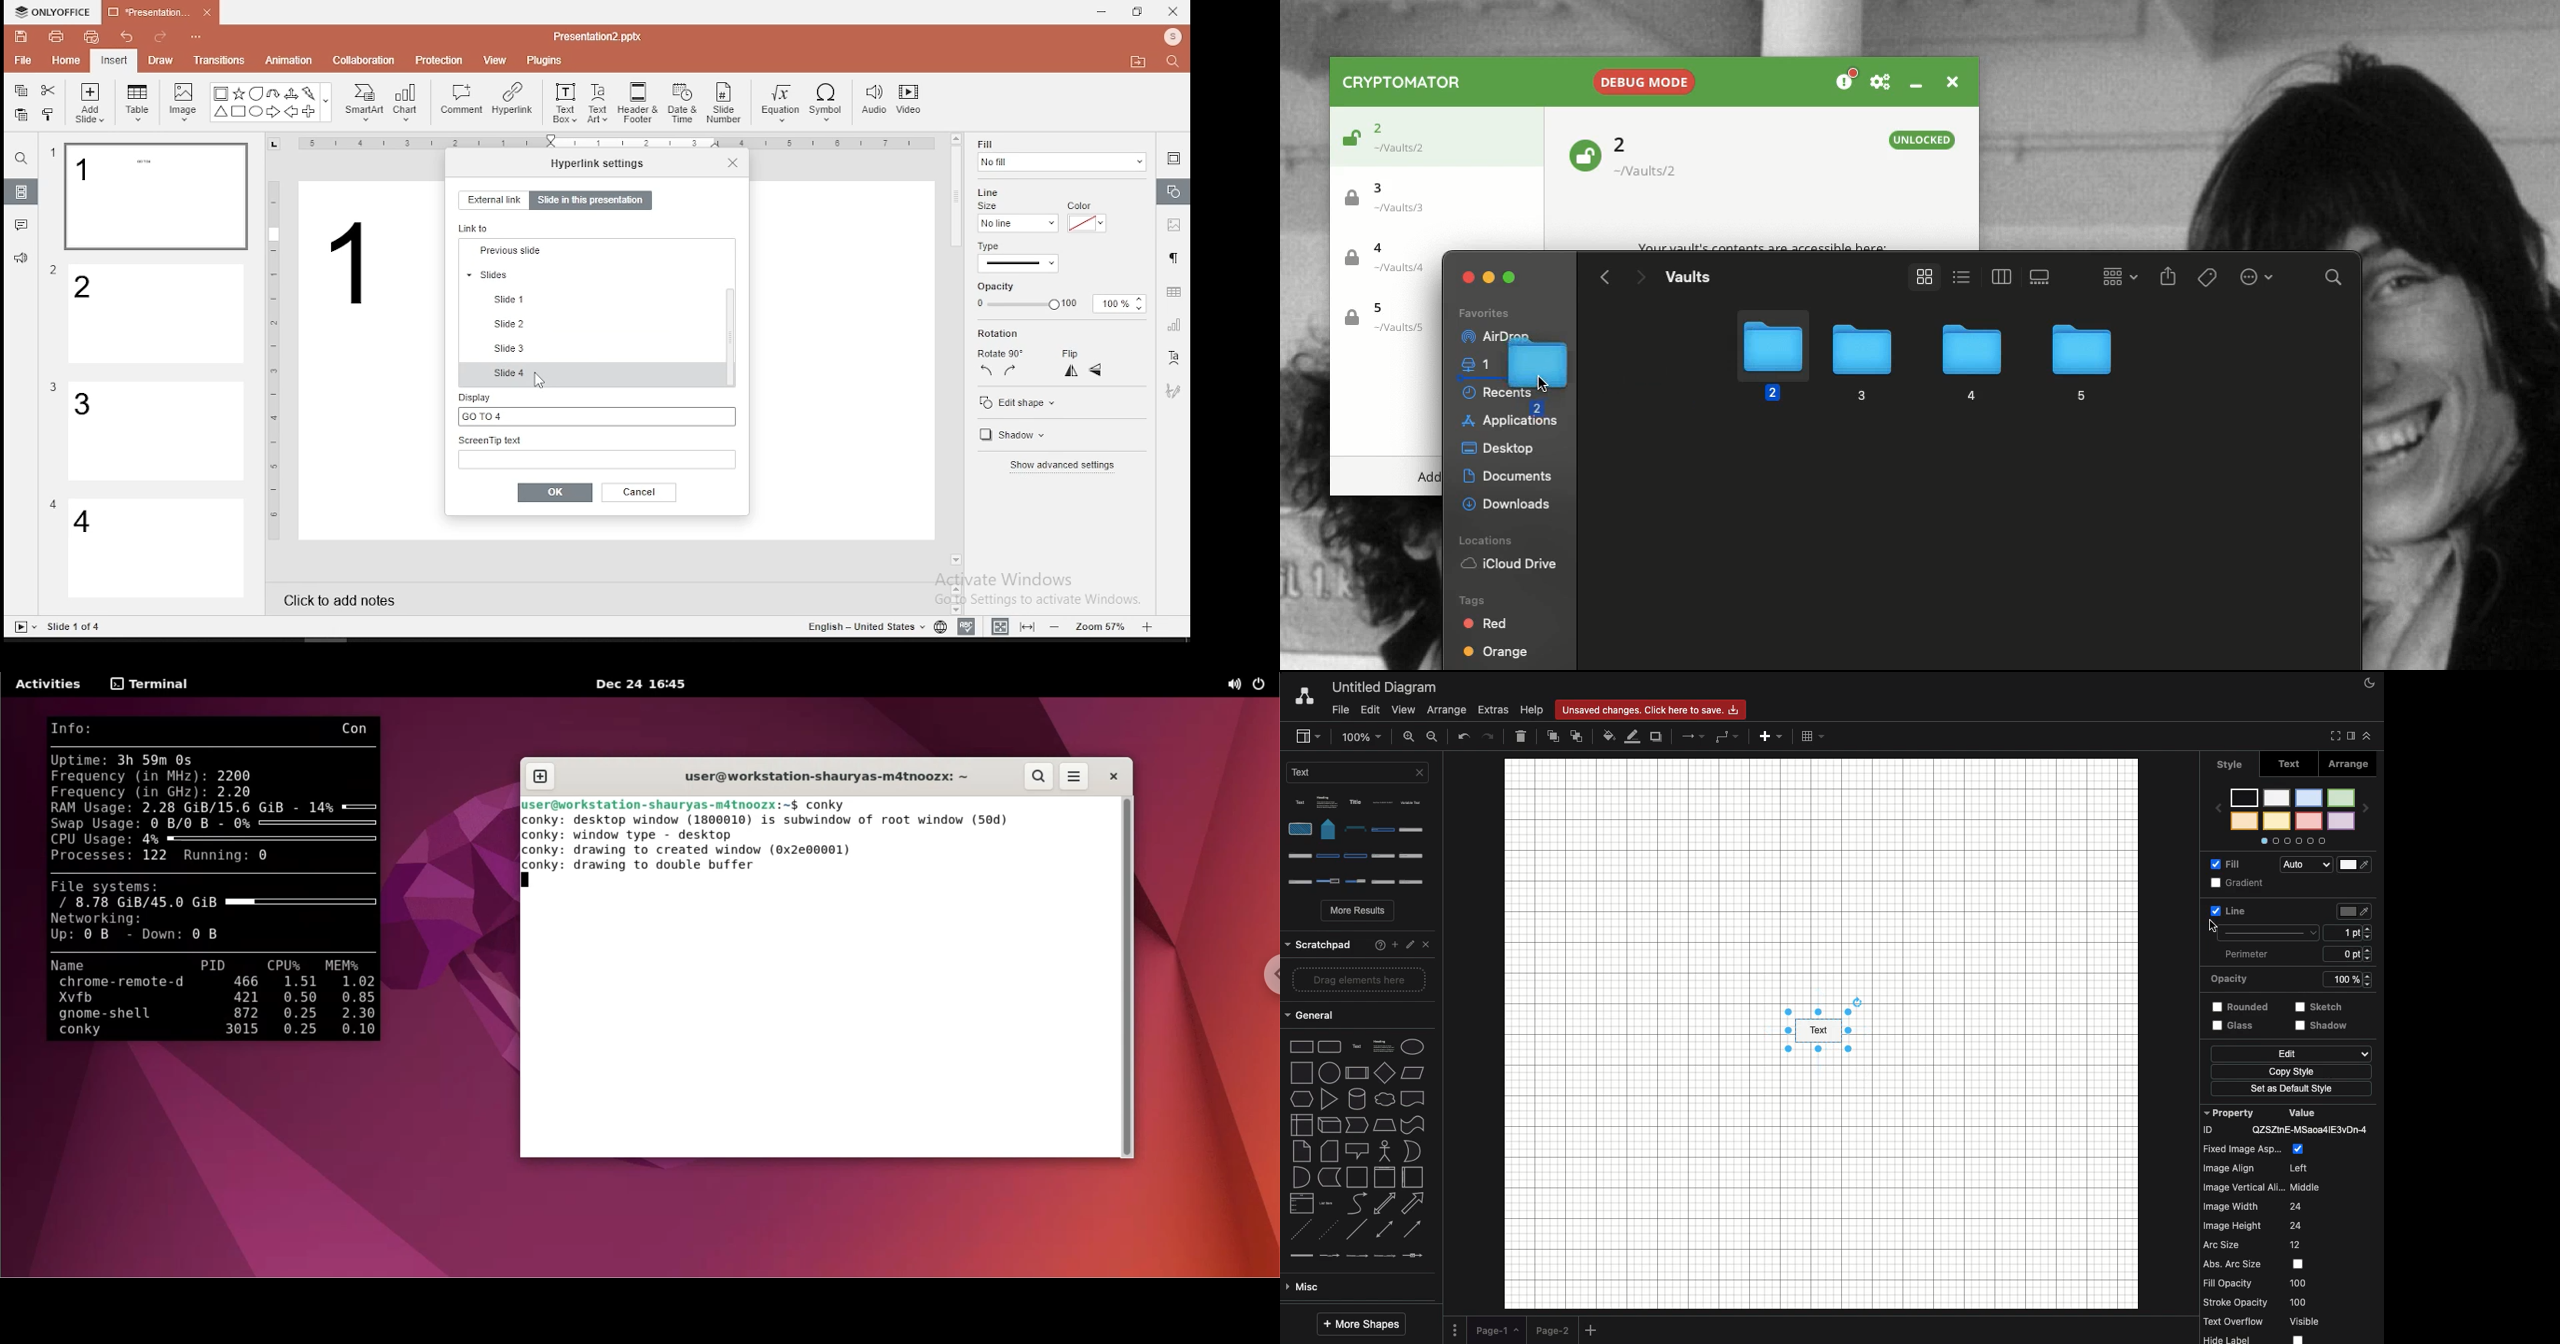 The image size is (2576, 1344). I want to click on rotate 90 clockwise, so click(1012, 370).